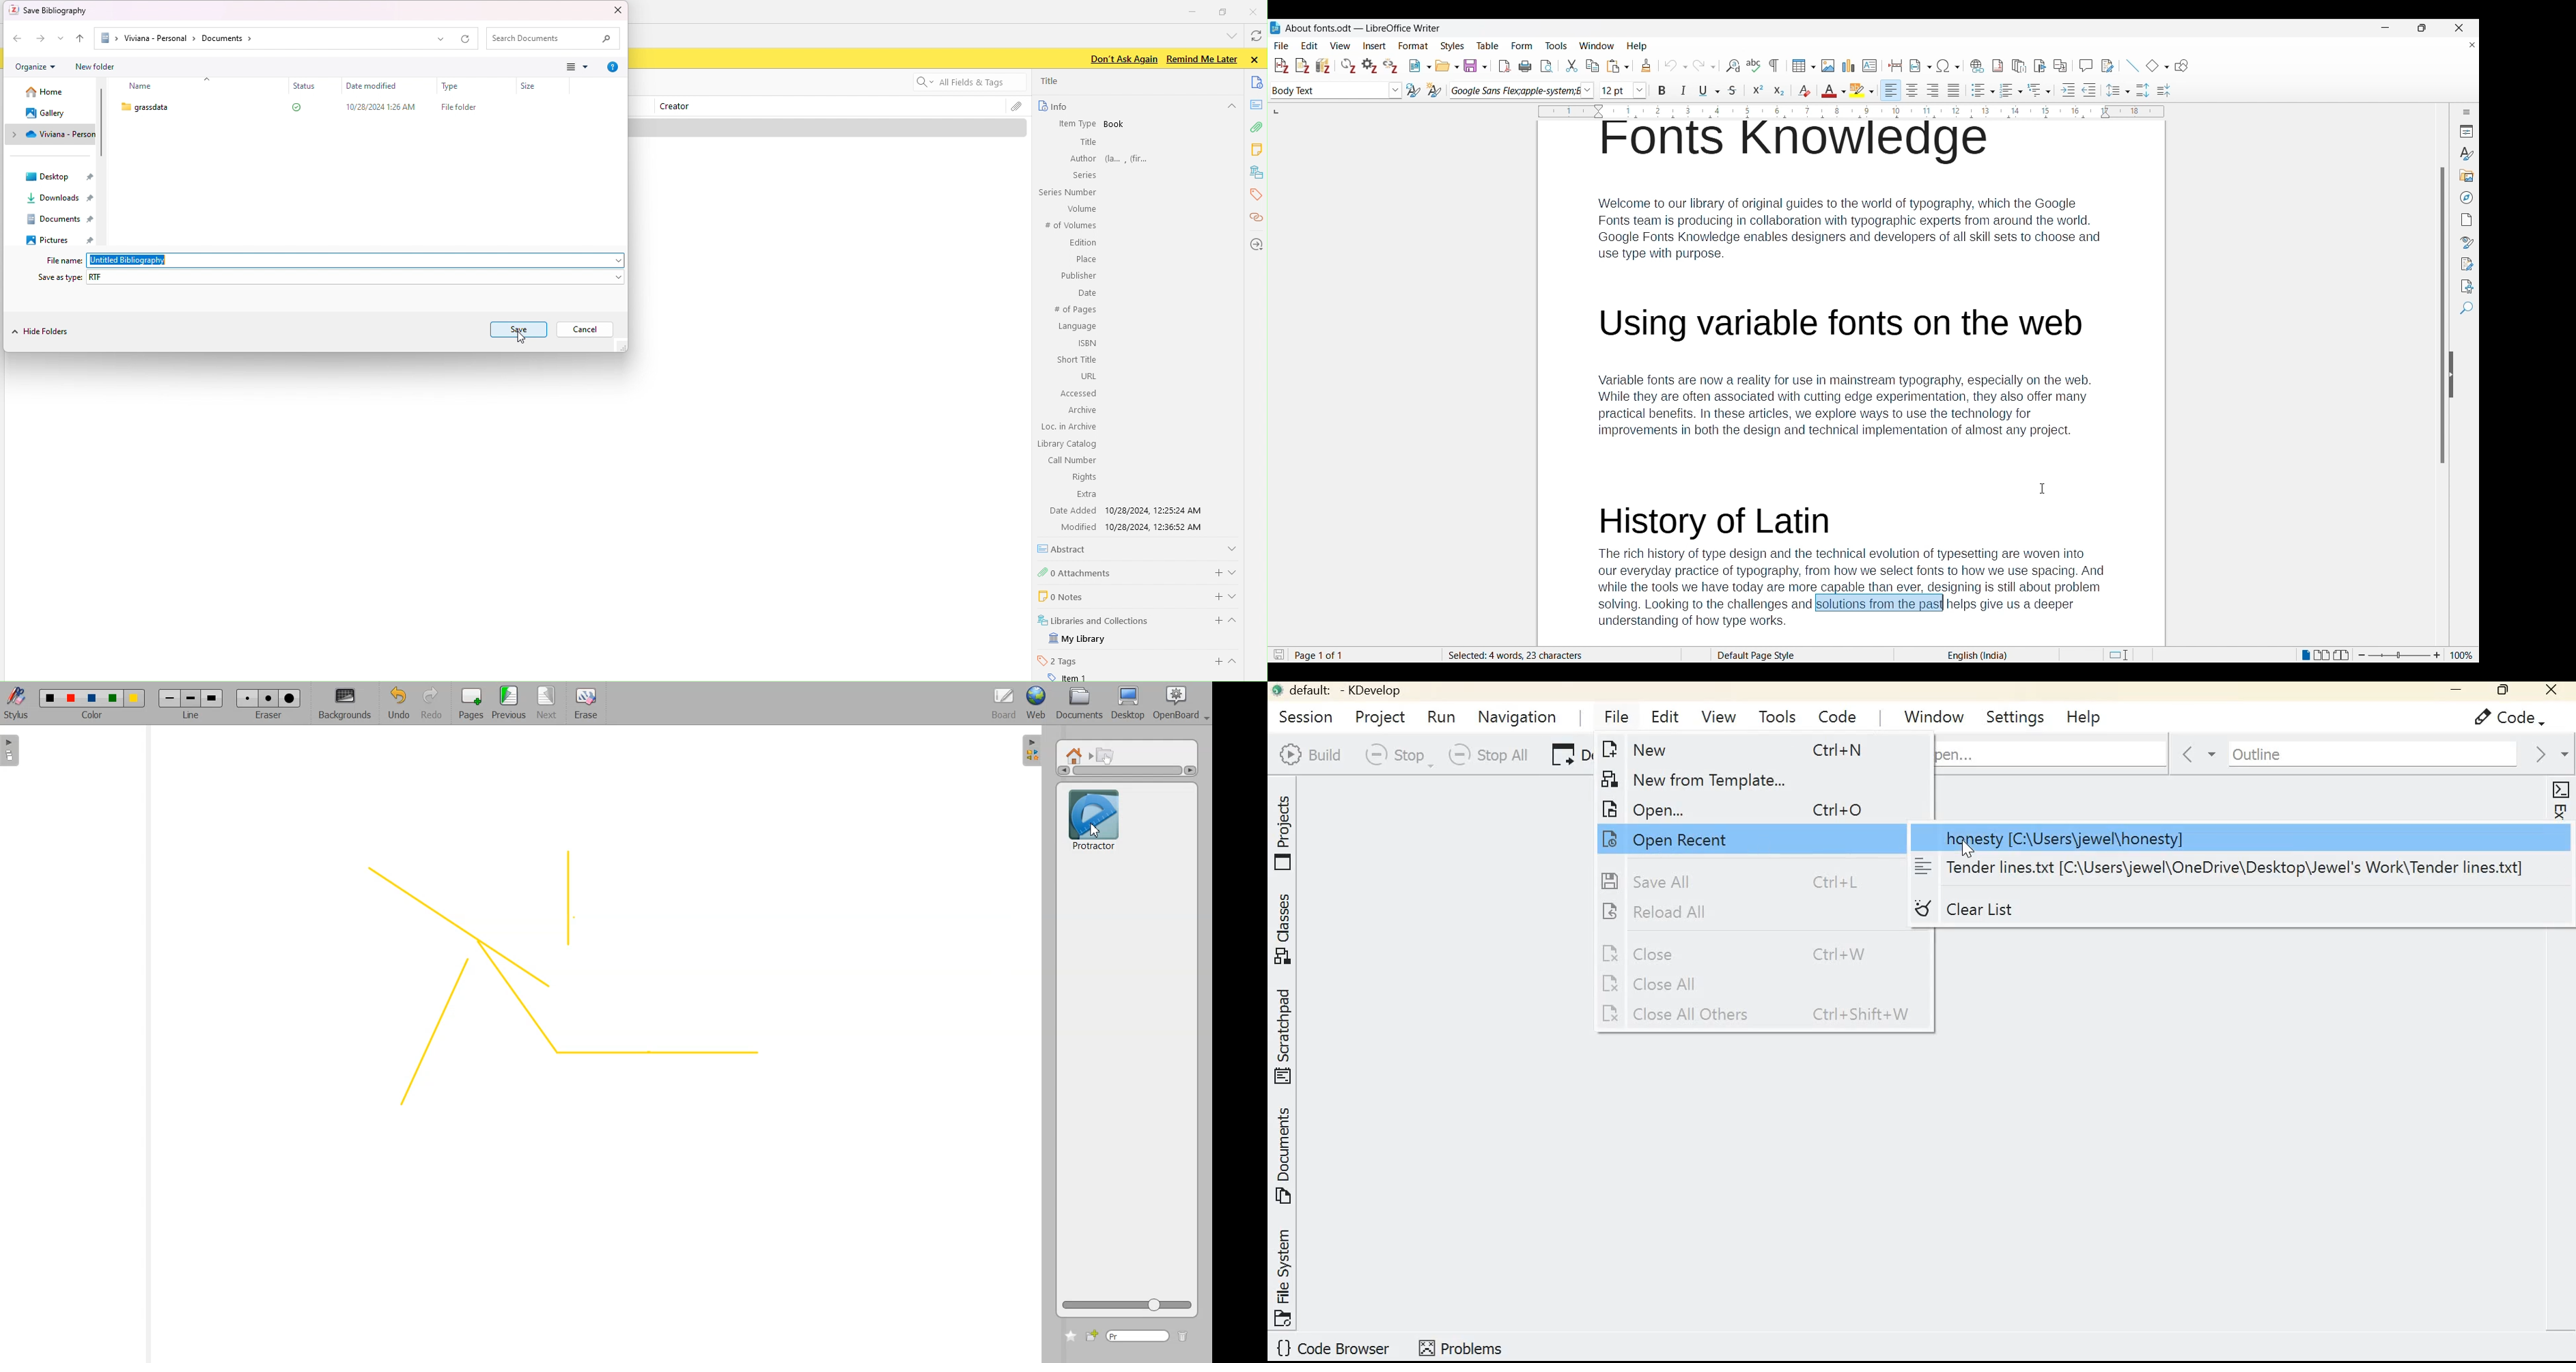  Describe the element at coordinates (1547, 66) in the screenshot. I see `Toggle print preview` at that location.